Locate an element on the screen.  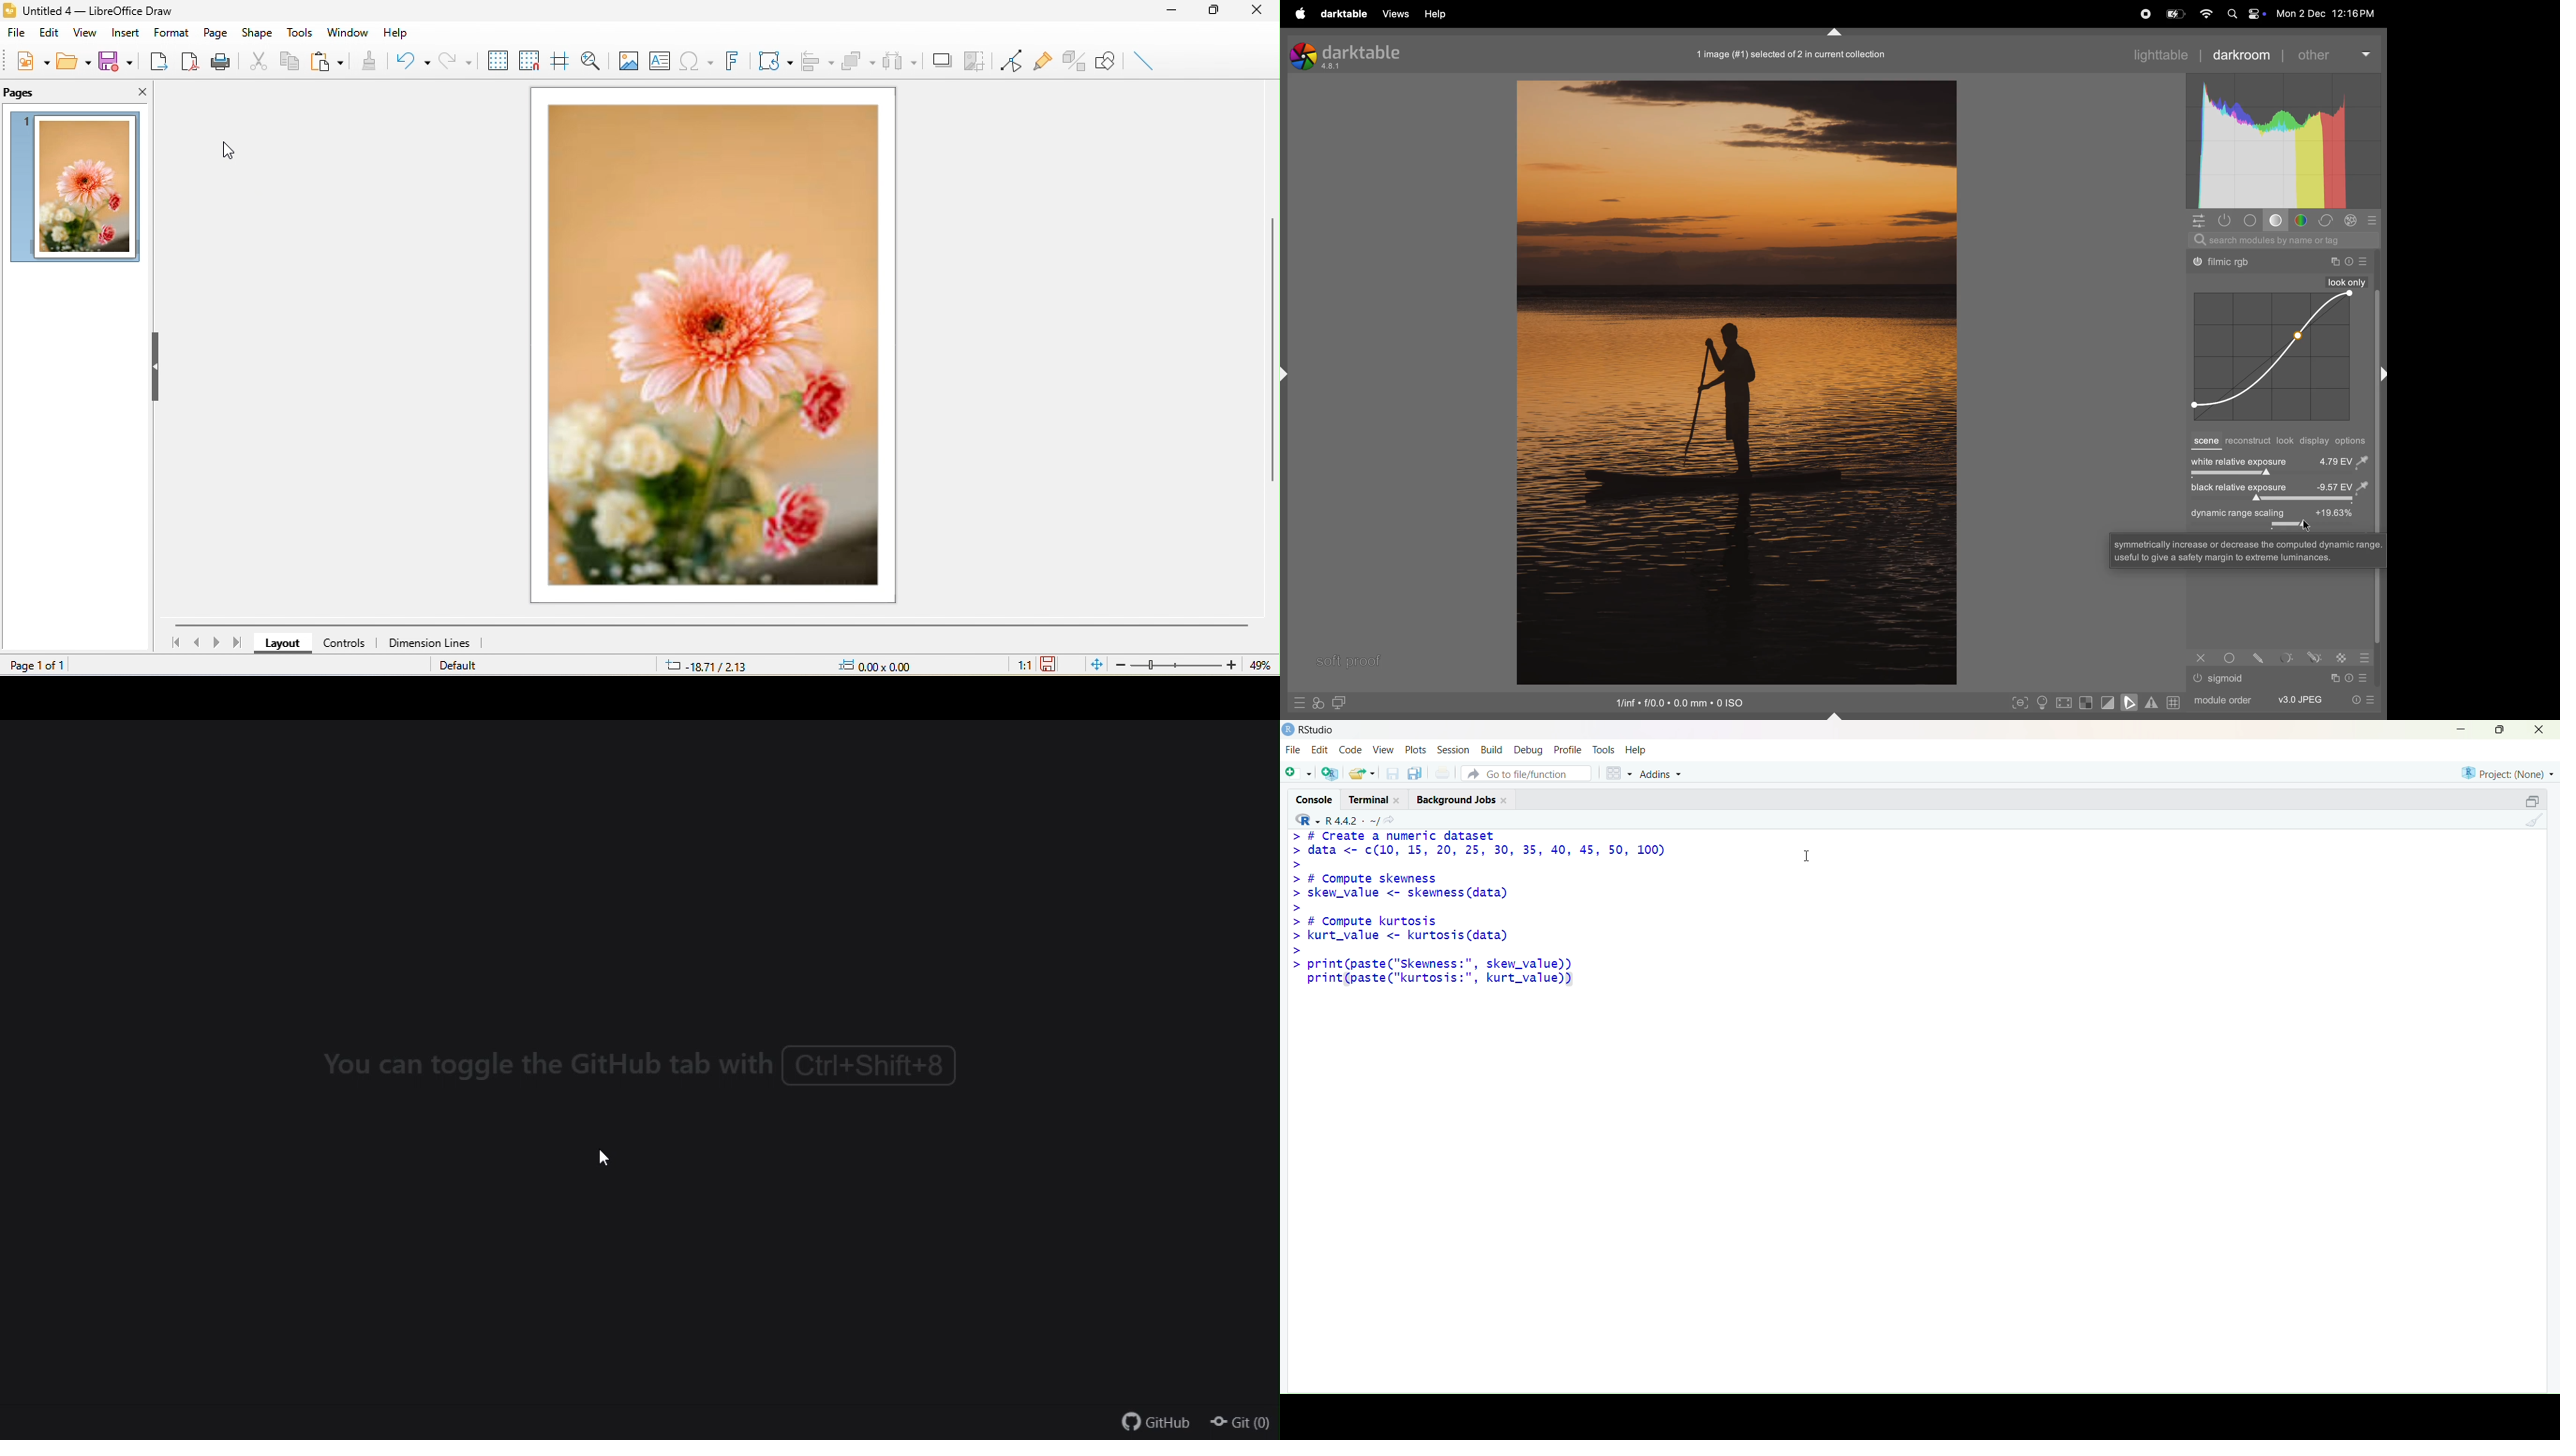
Create a project is located at coordinates (1330, 773).